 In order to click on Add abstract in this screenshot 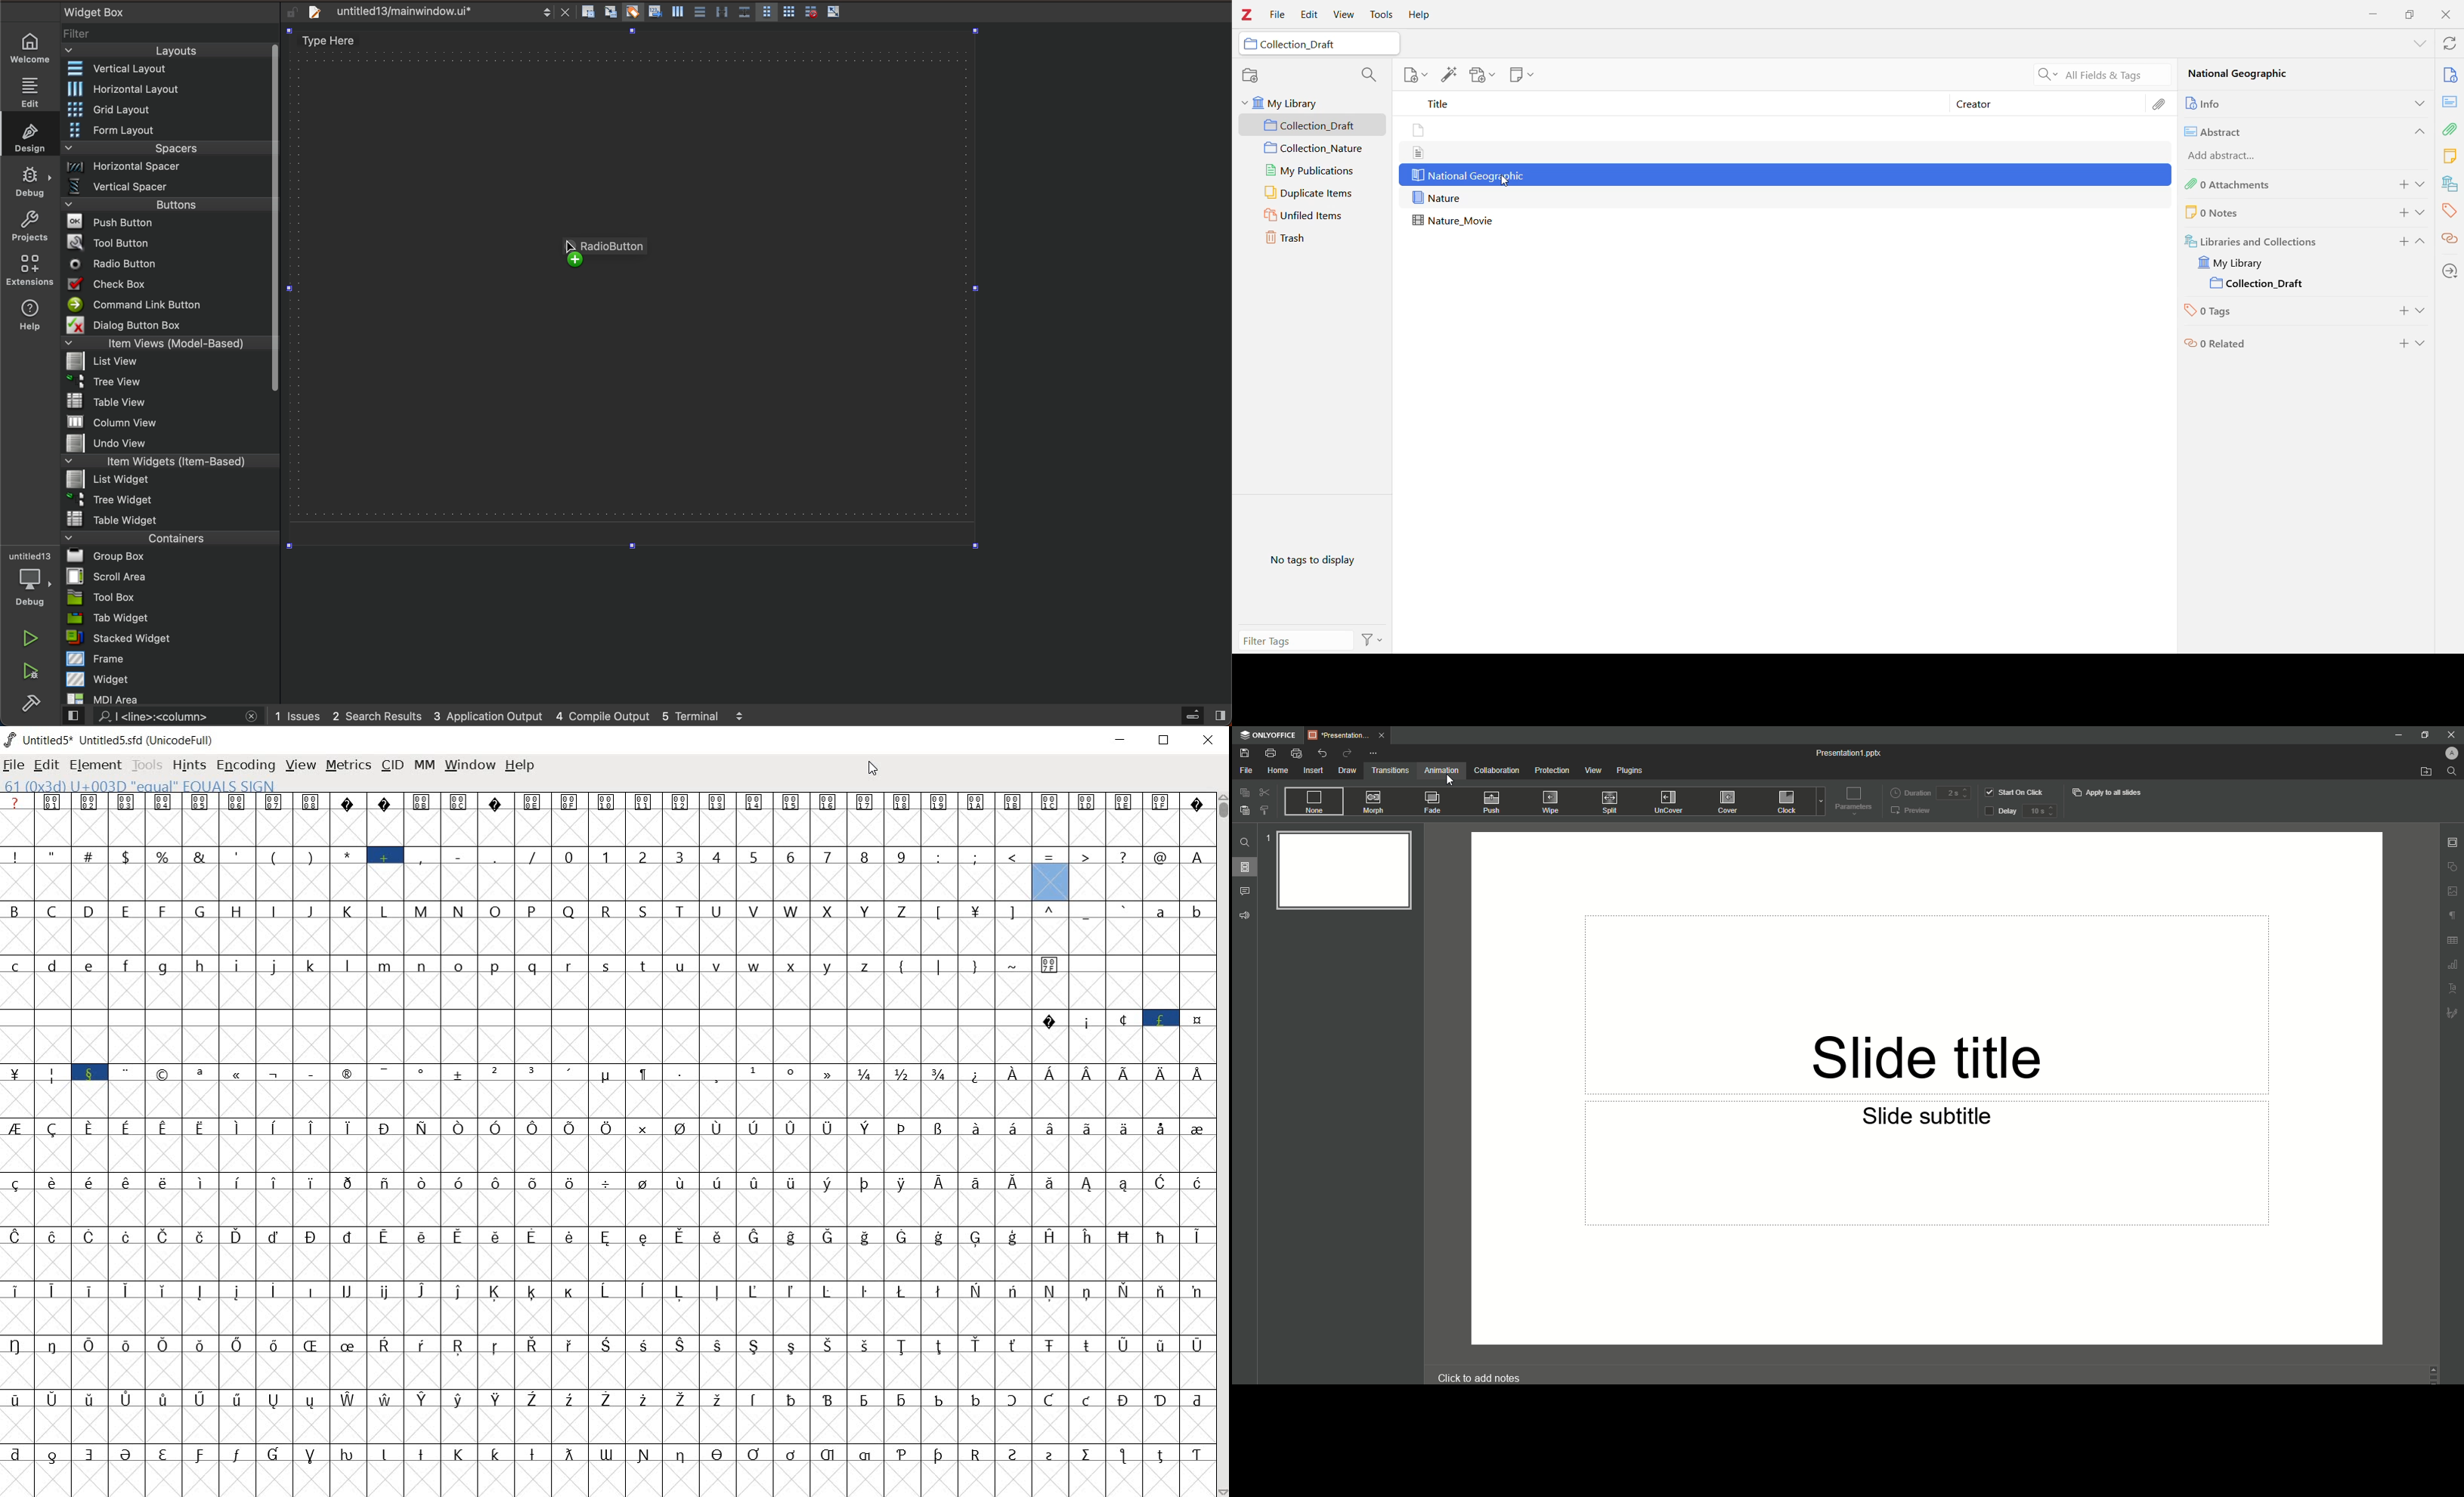, I will do `click(2237, 157)`.